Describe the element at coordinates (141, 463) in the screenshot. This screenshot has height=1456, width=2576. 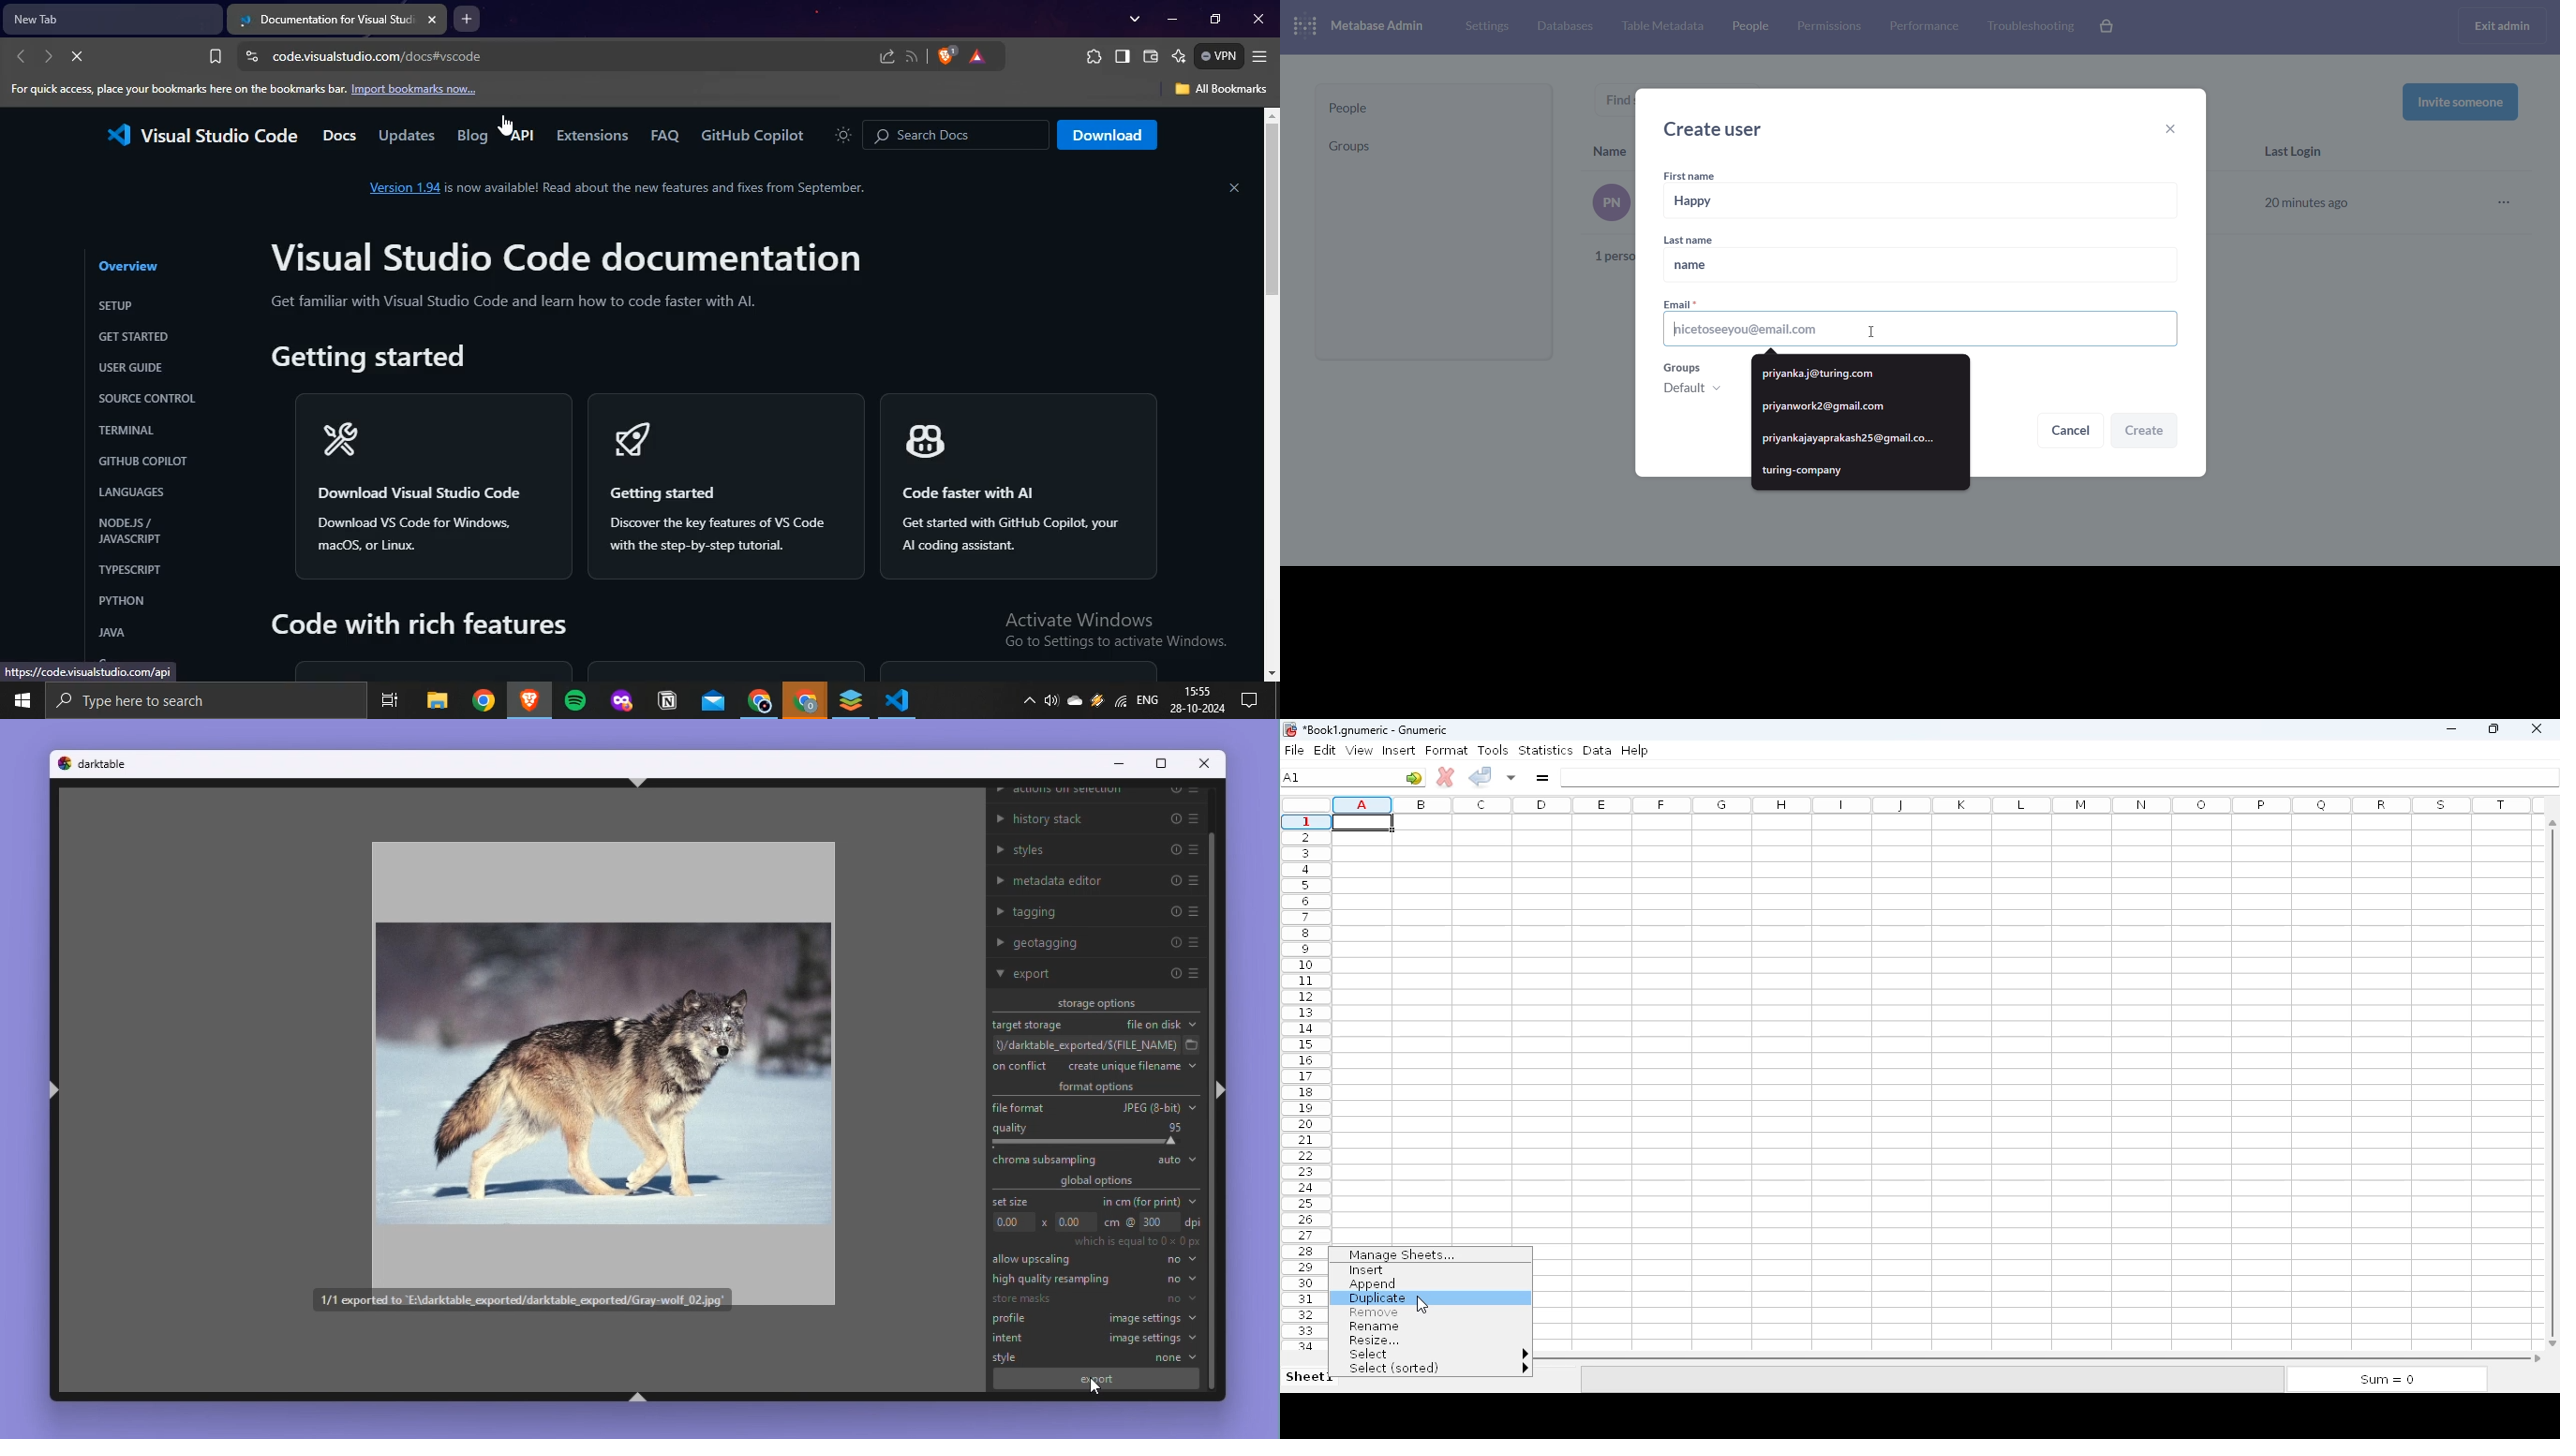
I see `'GITHUB COPILOT` at that location.